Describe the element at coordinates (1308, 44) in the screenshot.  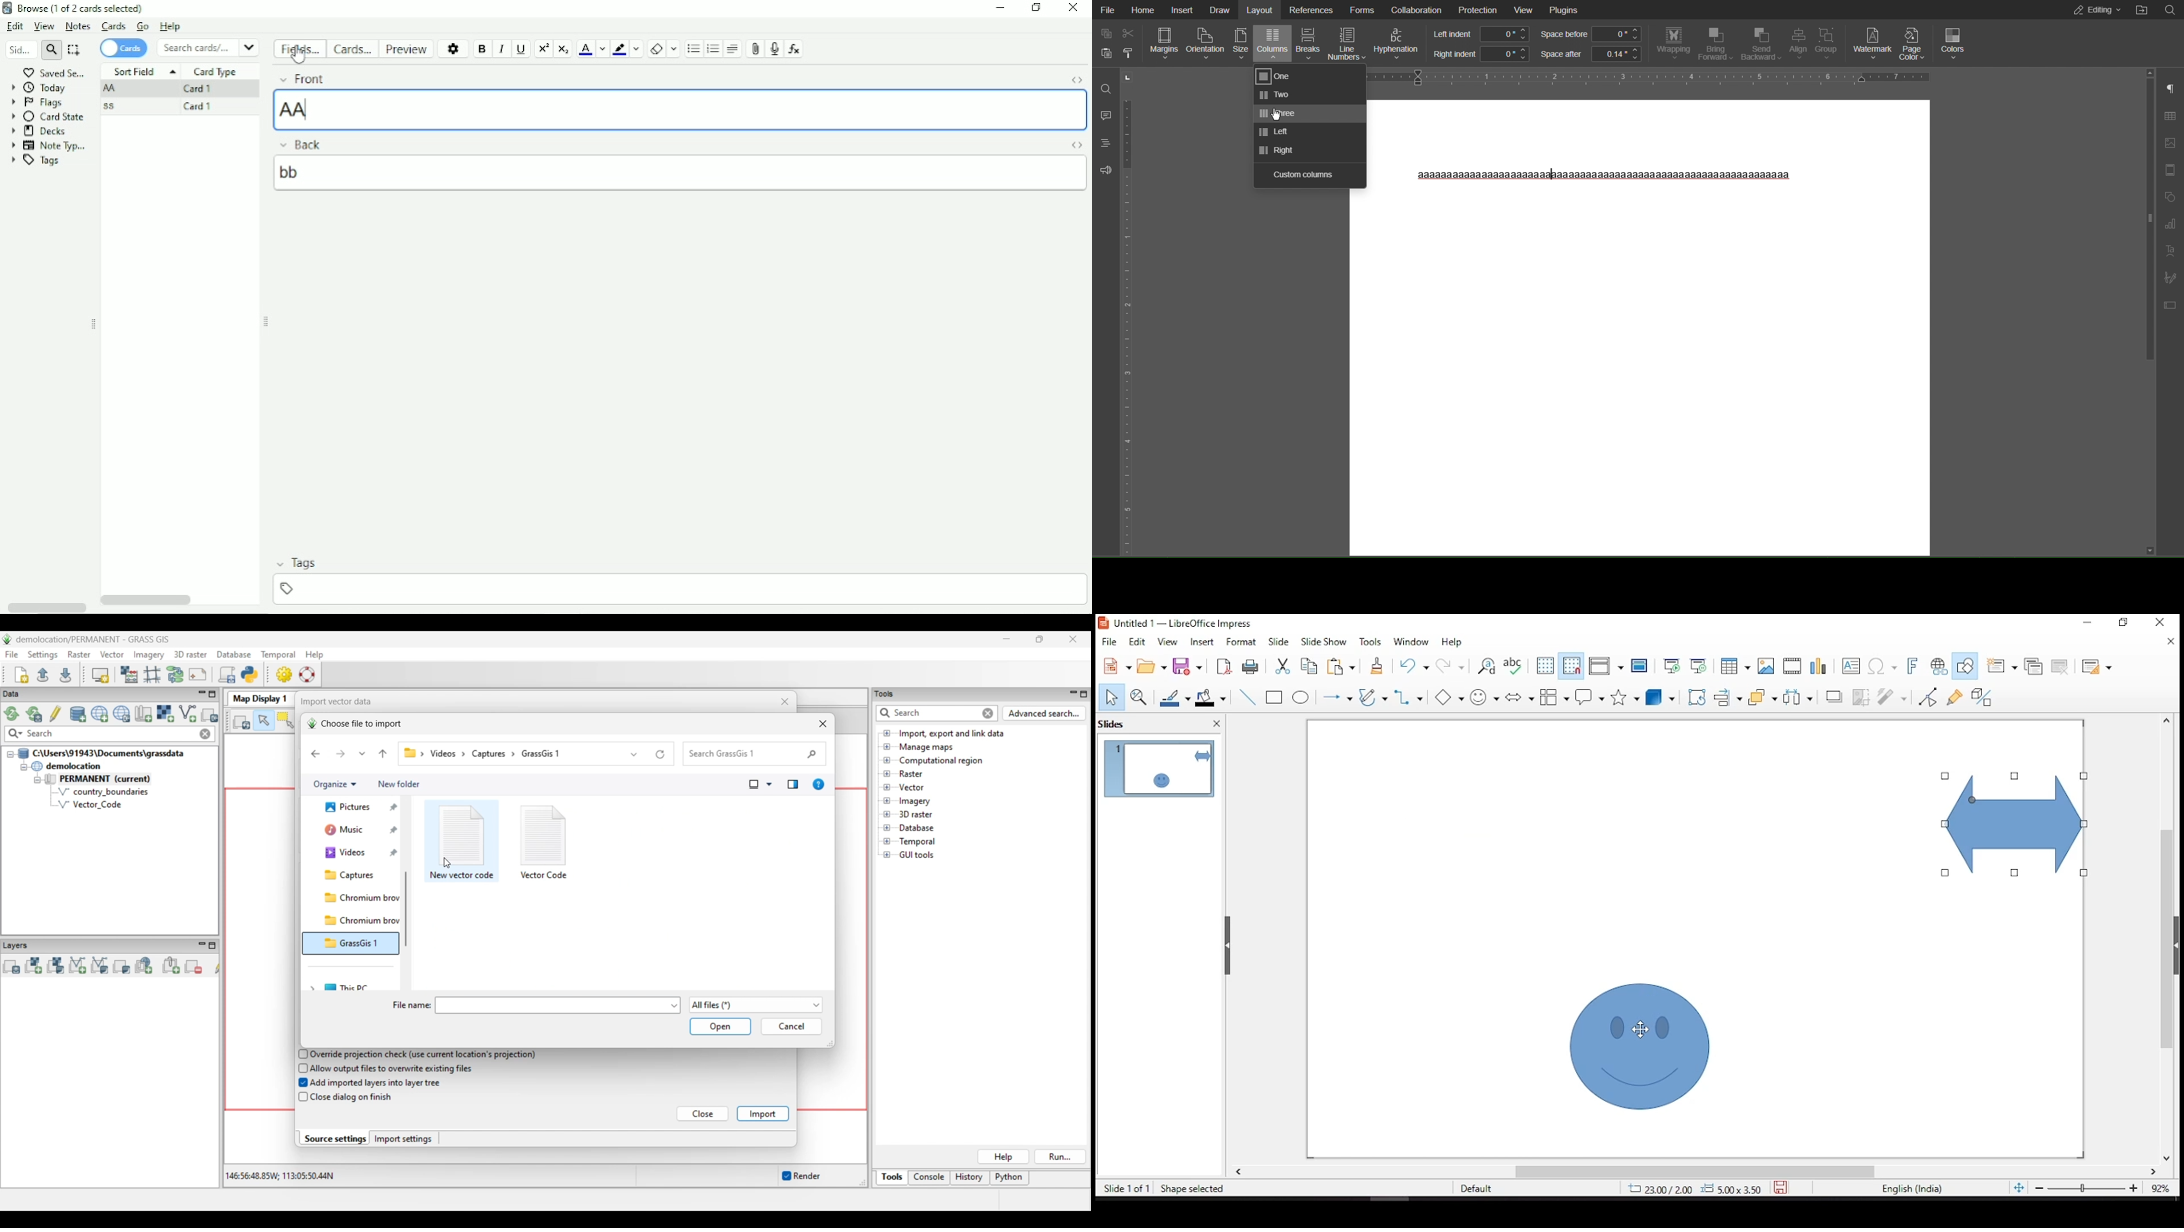
I see `Breaks` at that location.